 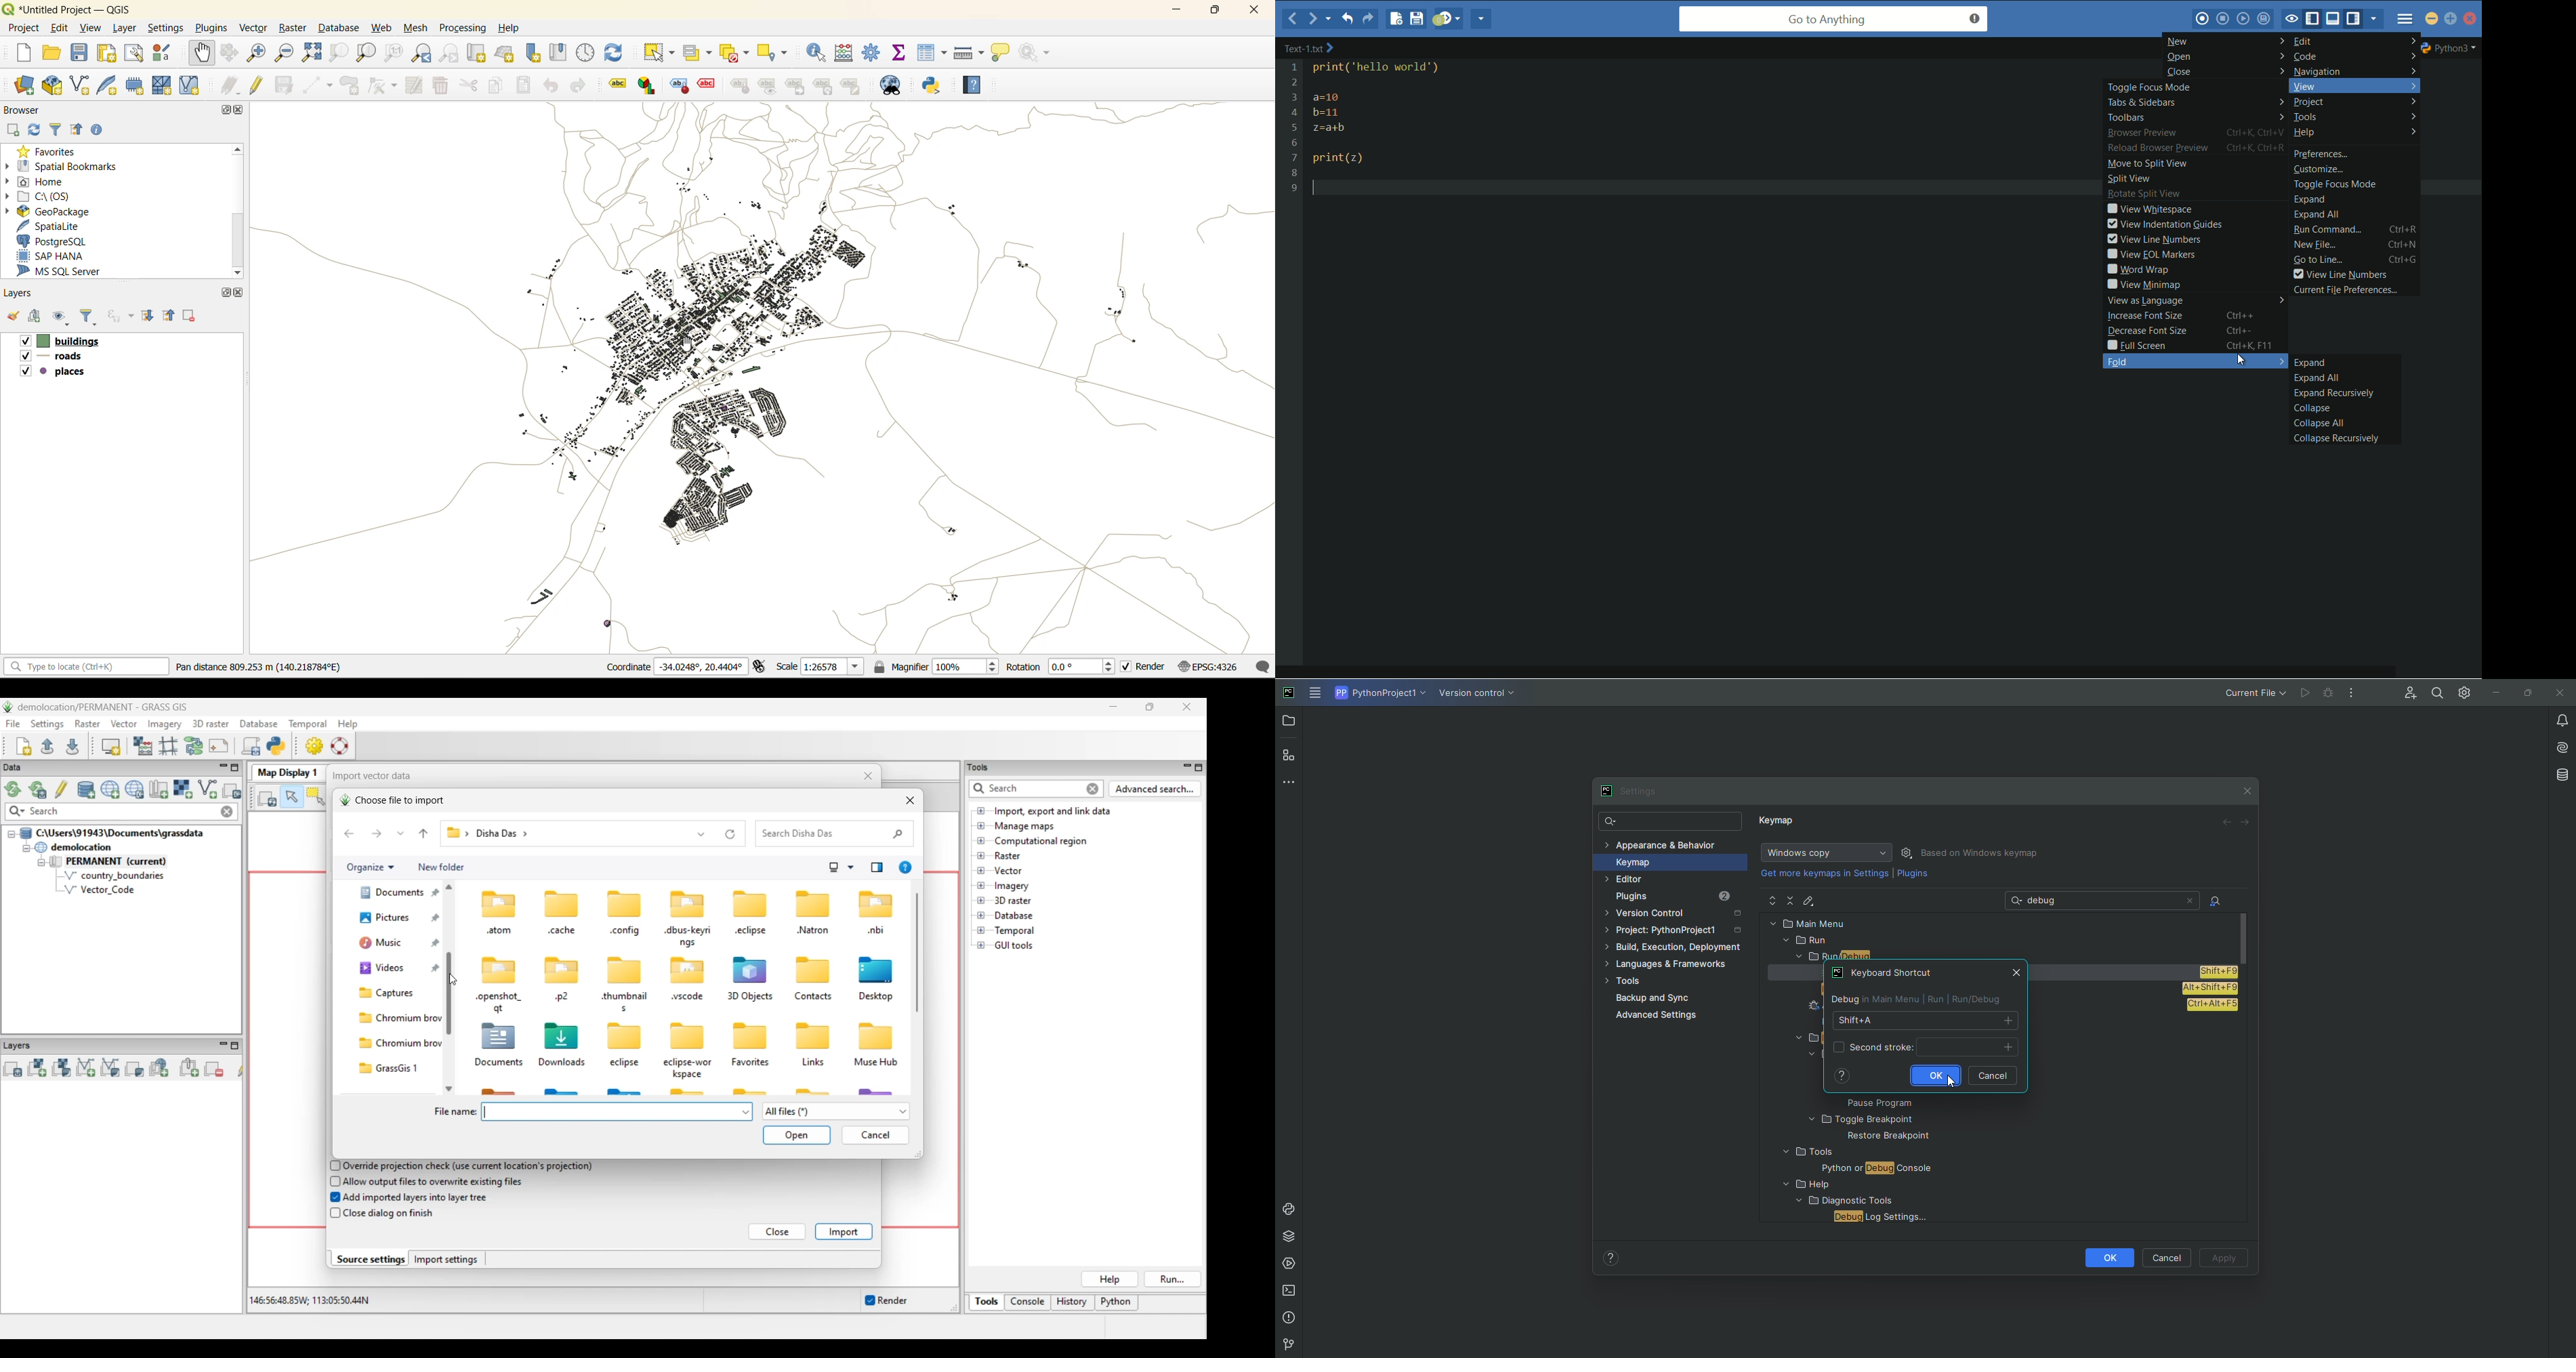 What do you see at coordinates (1900, 1120) in the screenshot?
I see `FOLDER NAME` at bounding box center [1900, 1120].